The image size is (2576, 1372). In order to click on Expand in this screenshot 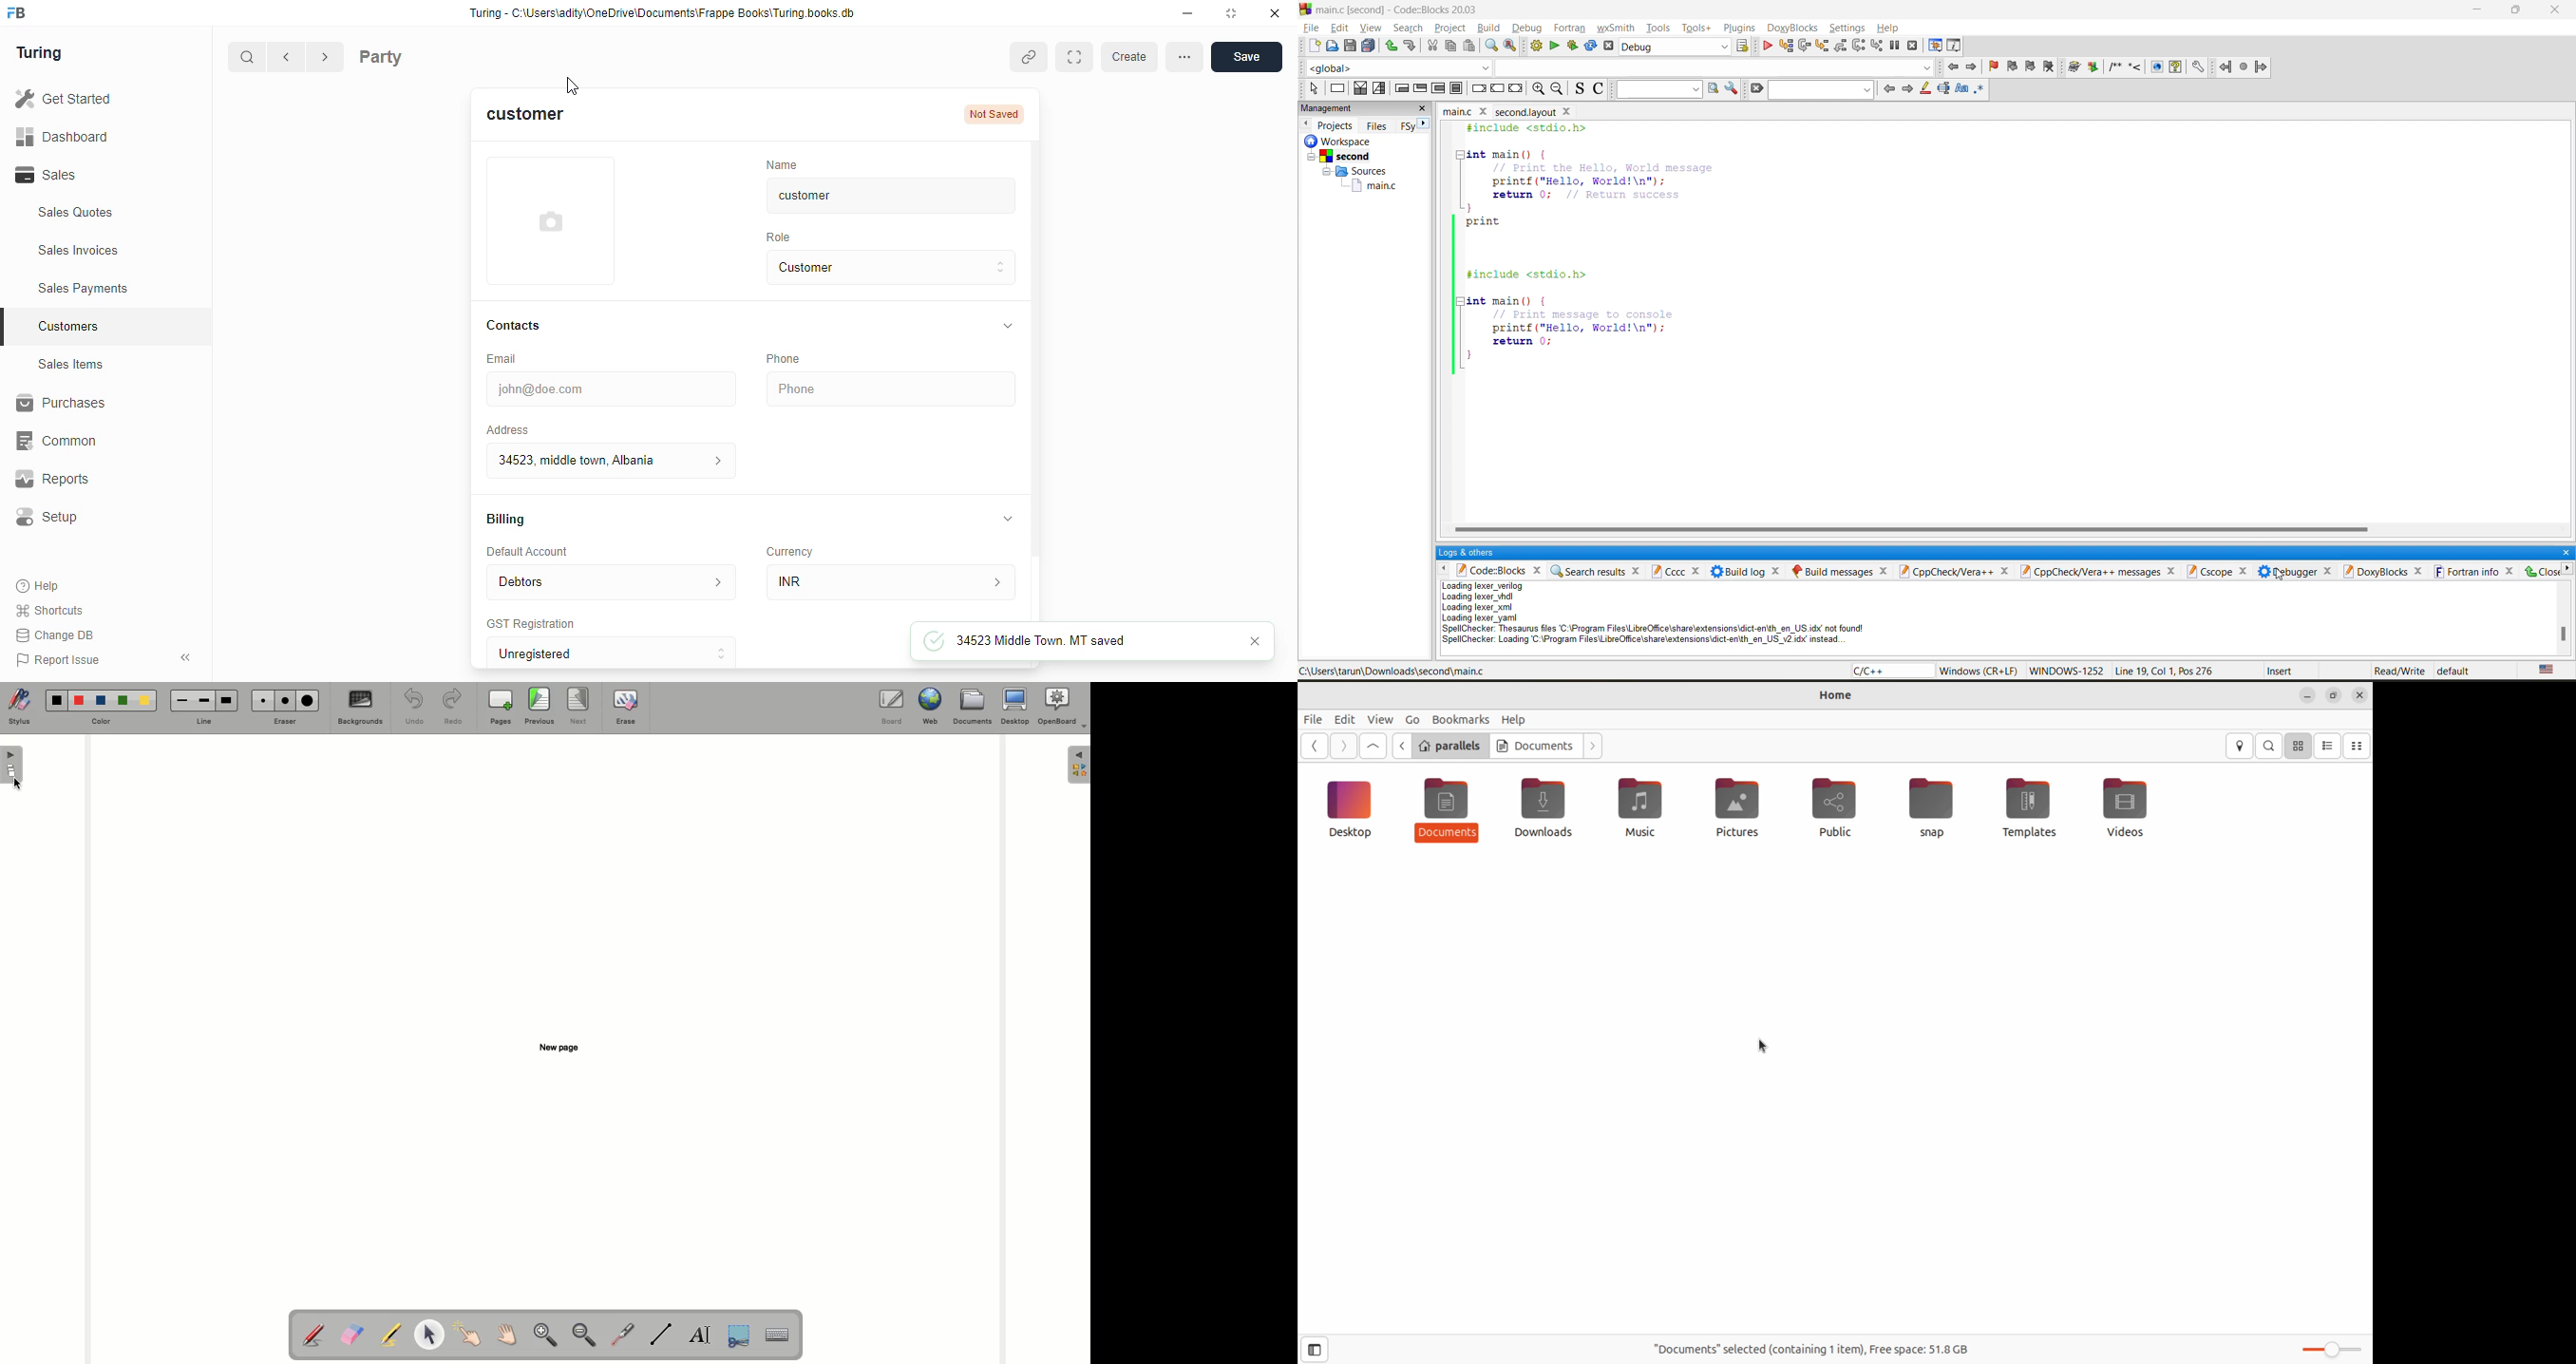, I will do `click(1077, 57)`.